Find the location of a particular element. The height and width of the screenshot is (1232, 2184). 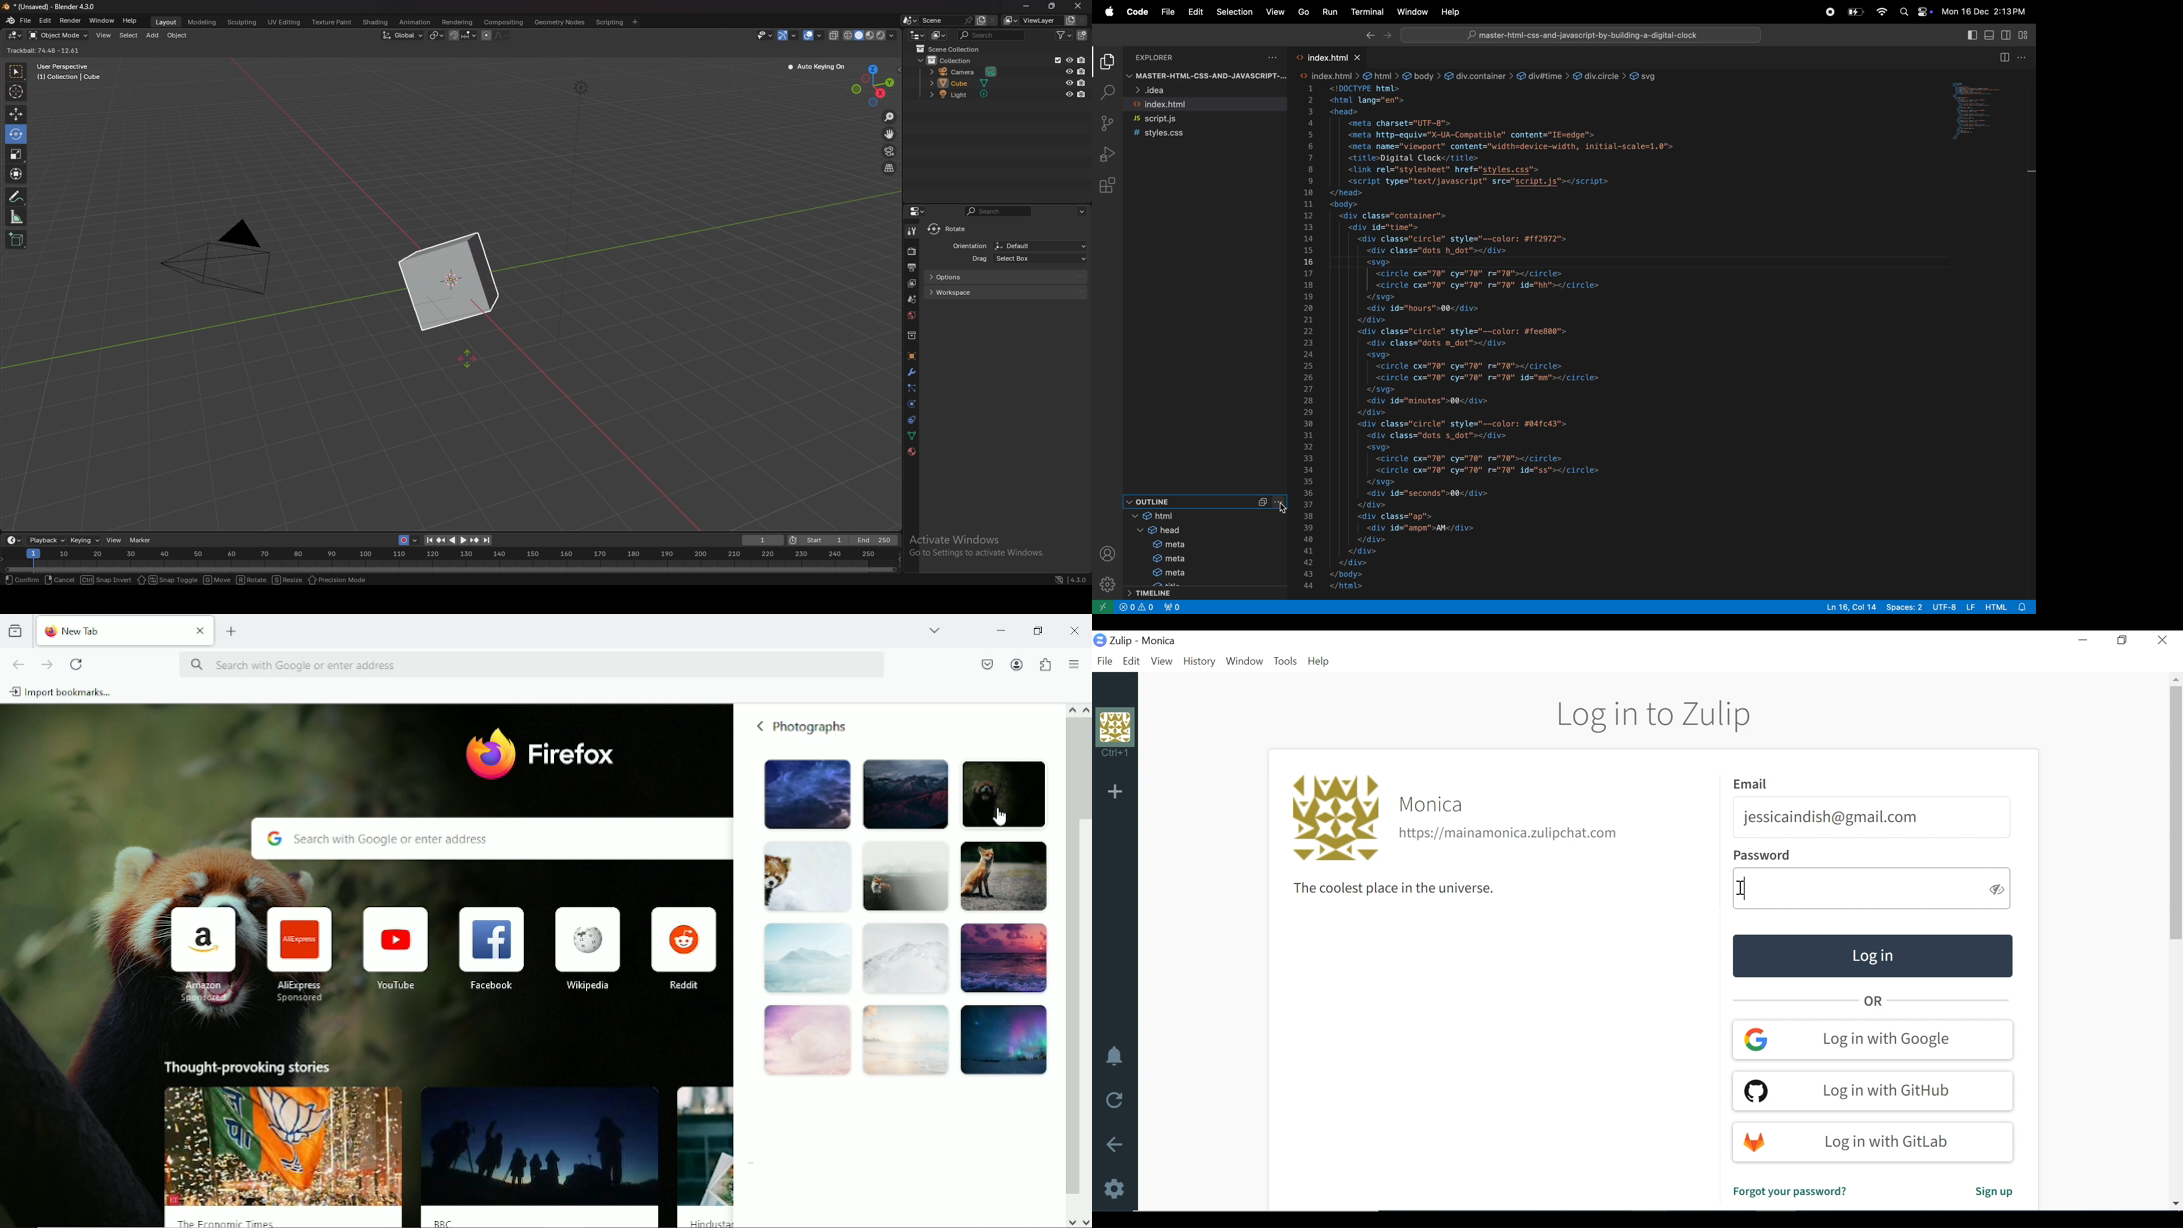

Logo is located at coordinates (489, 755).